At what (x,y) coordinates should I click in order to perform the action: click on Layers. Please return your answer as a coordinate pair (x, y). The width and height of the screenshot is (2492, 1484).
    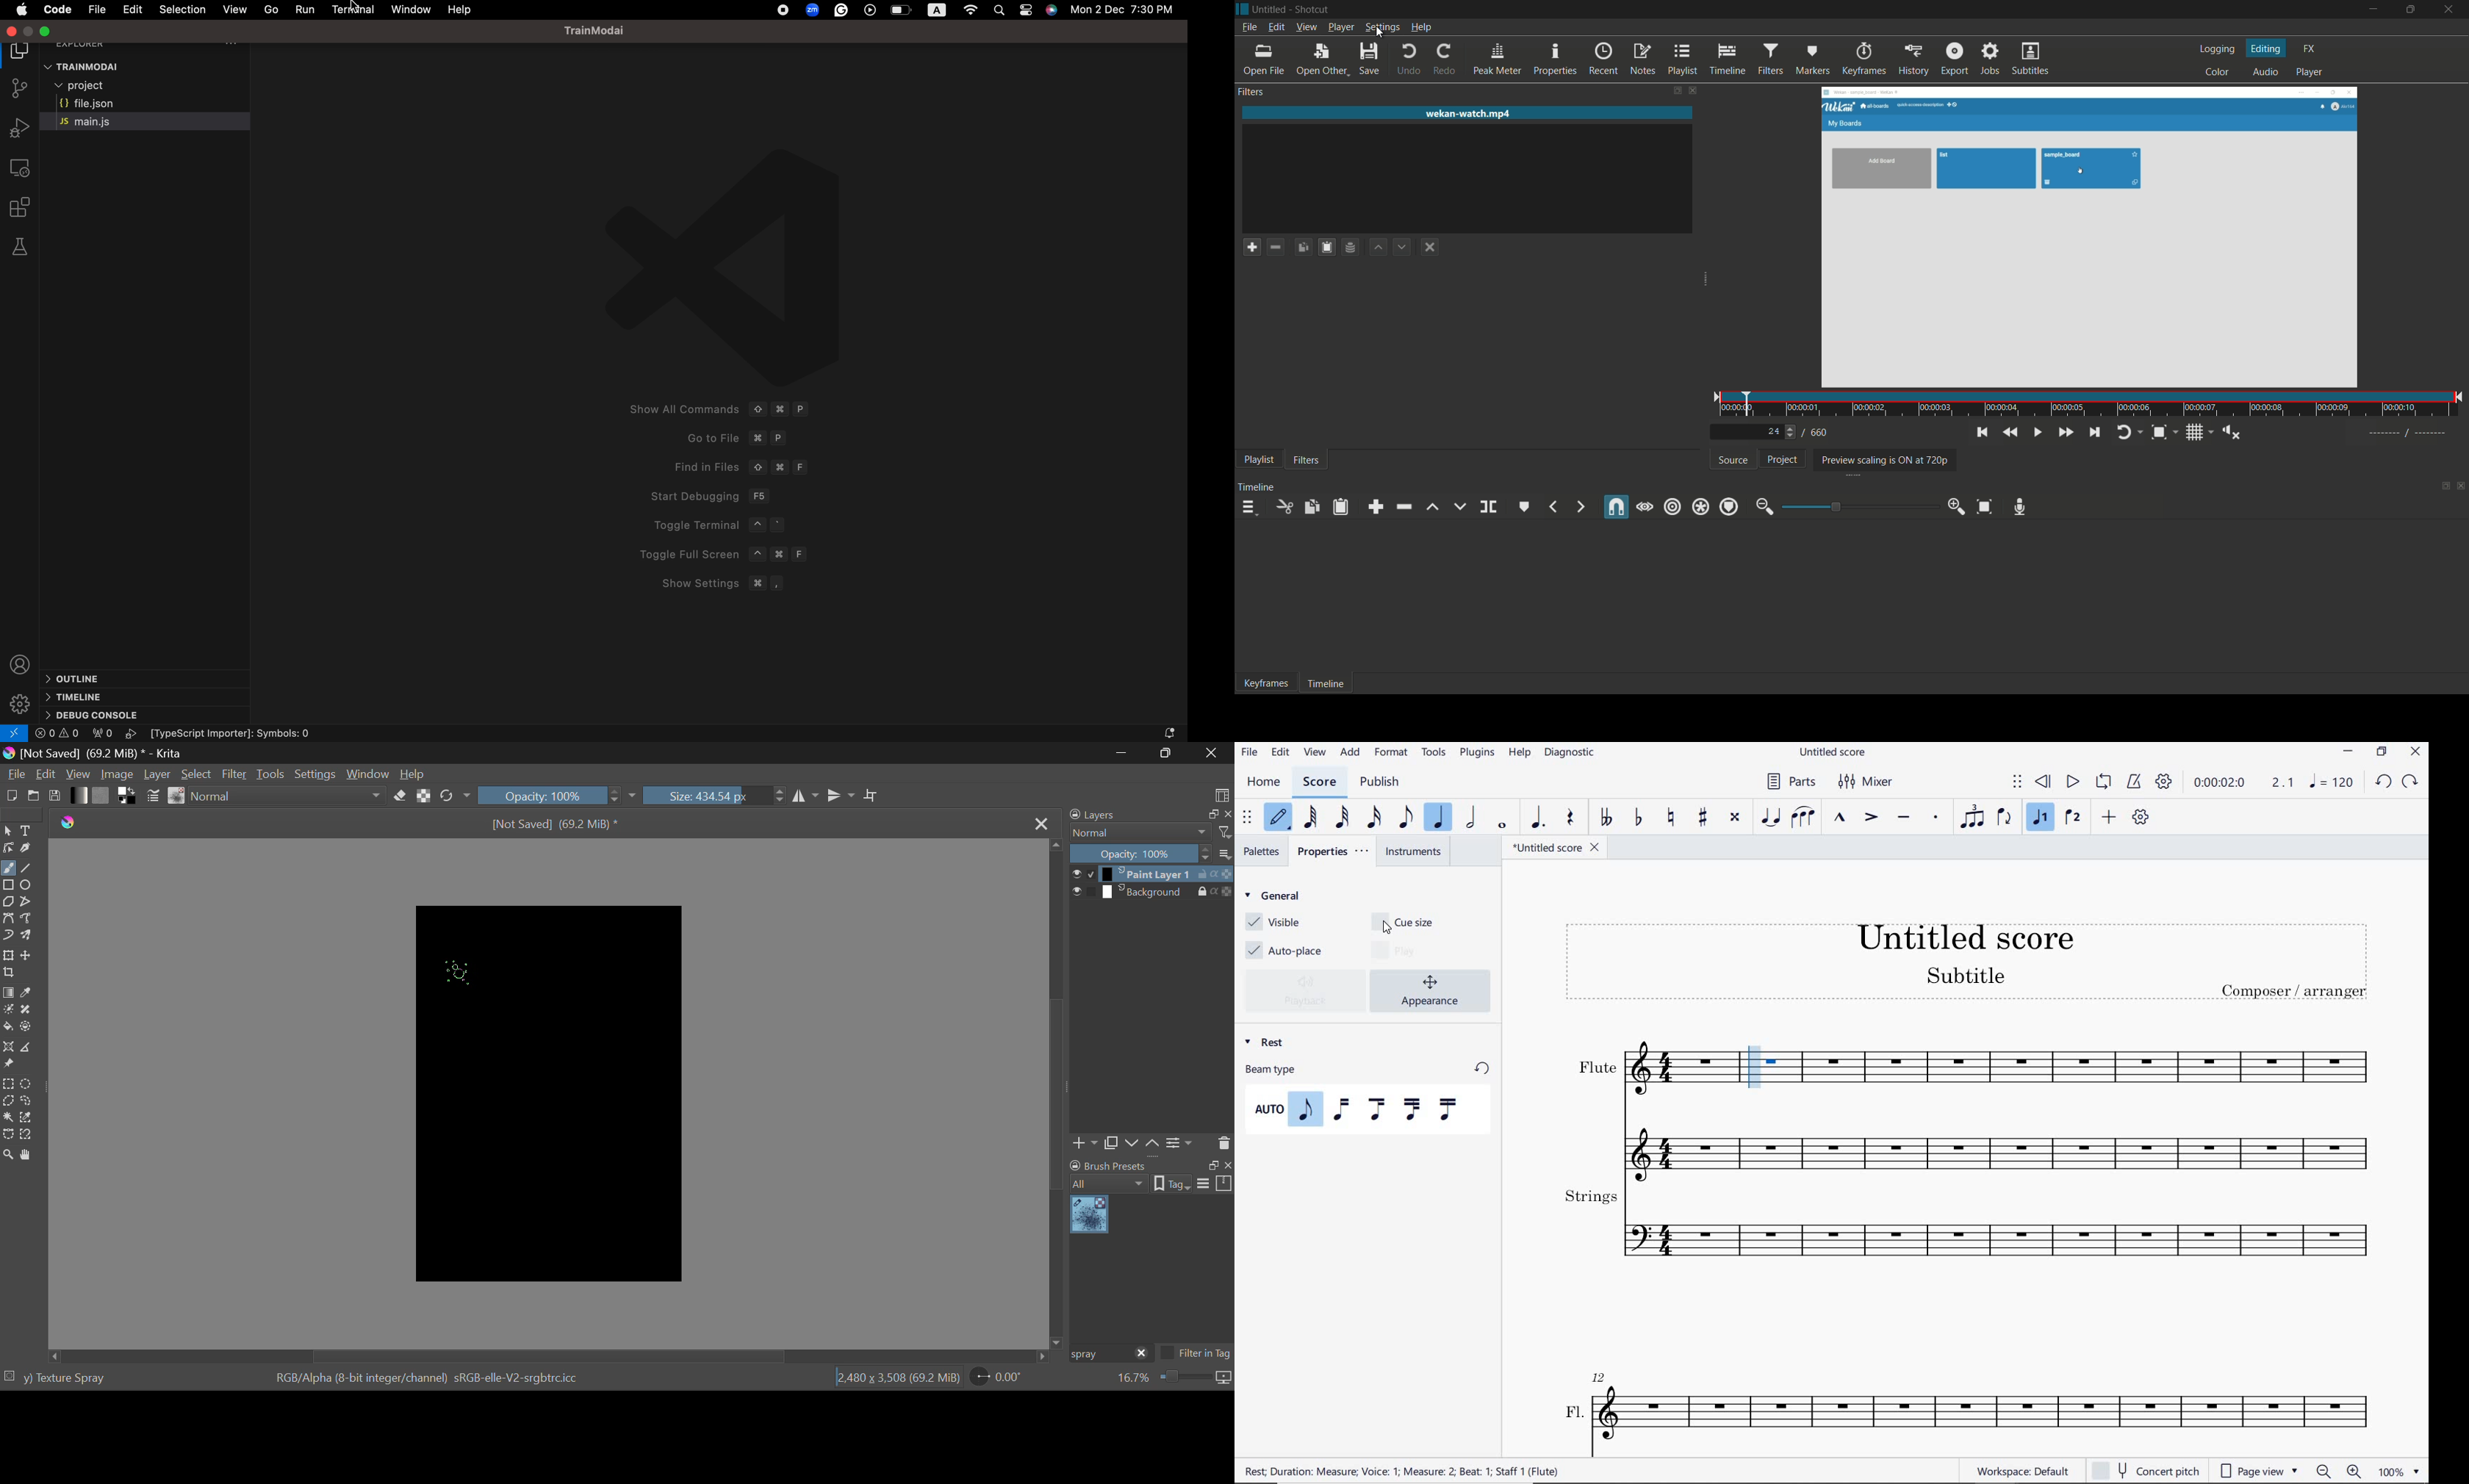
    Looking at the image, I should click on (1100, 814).